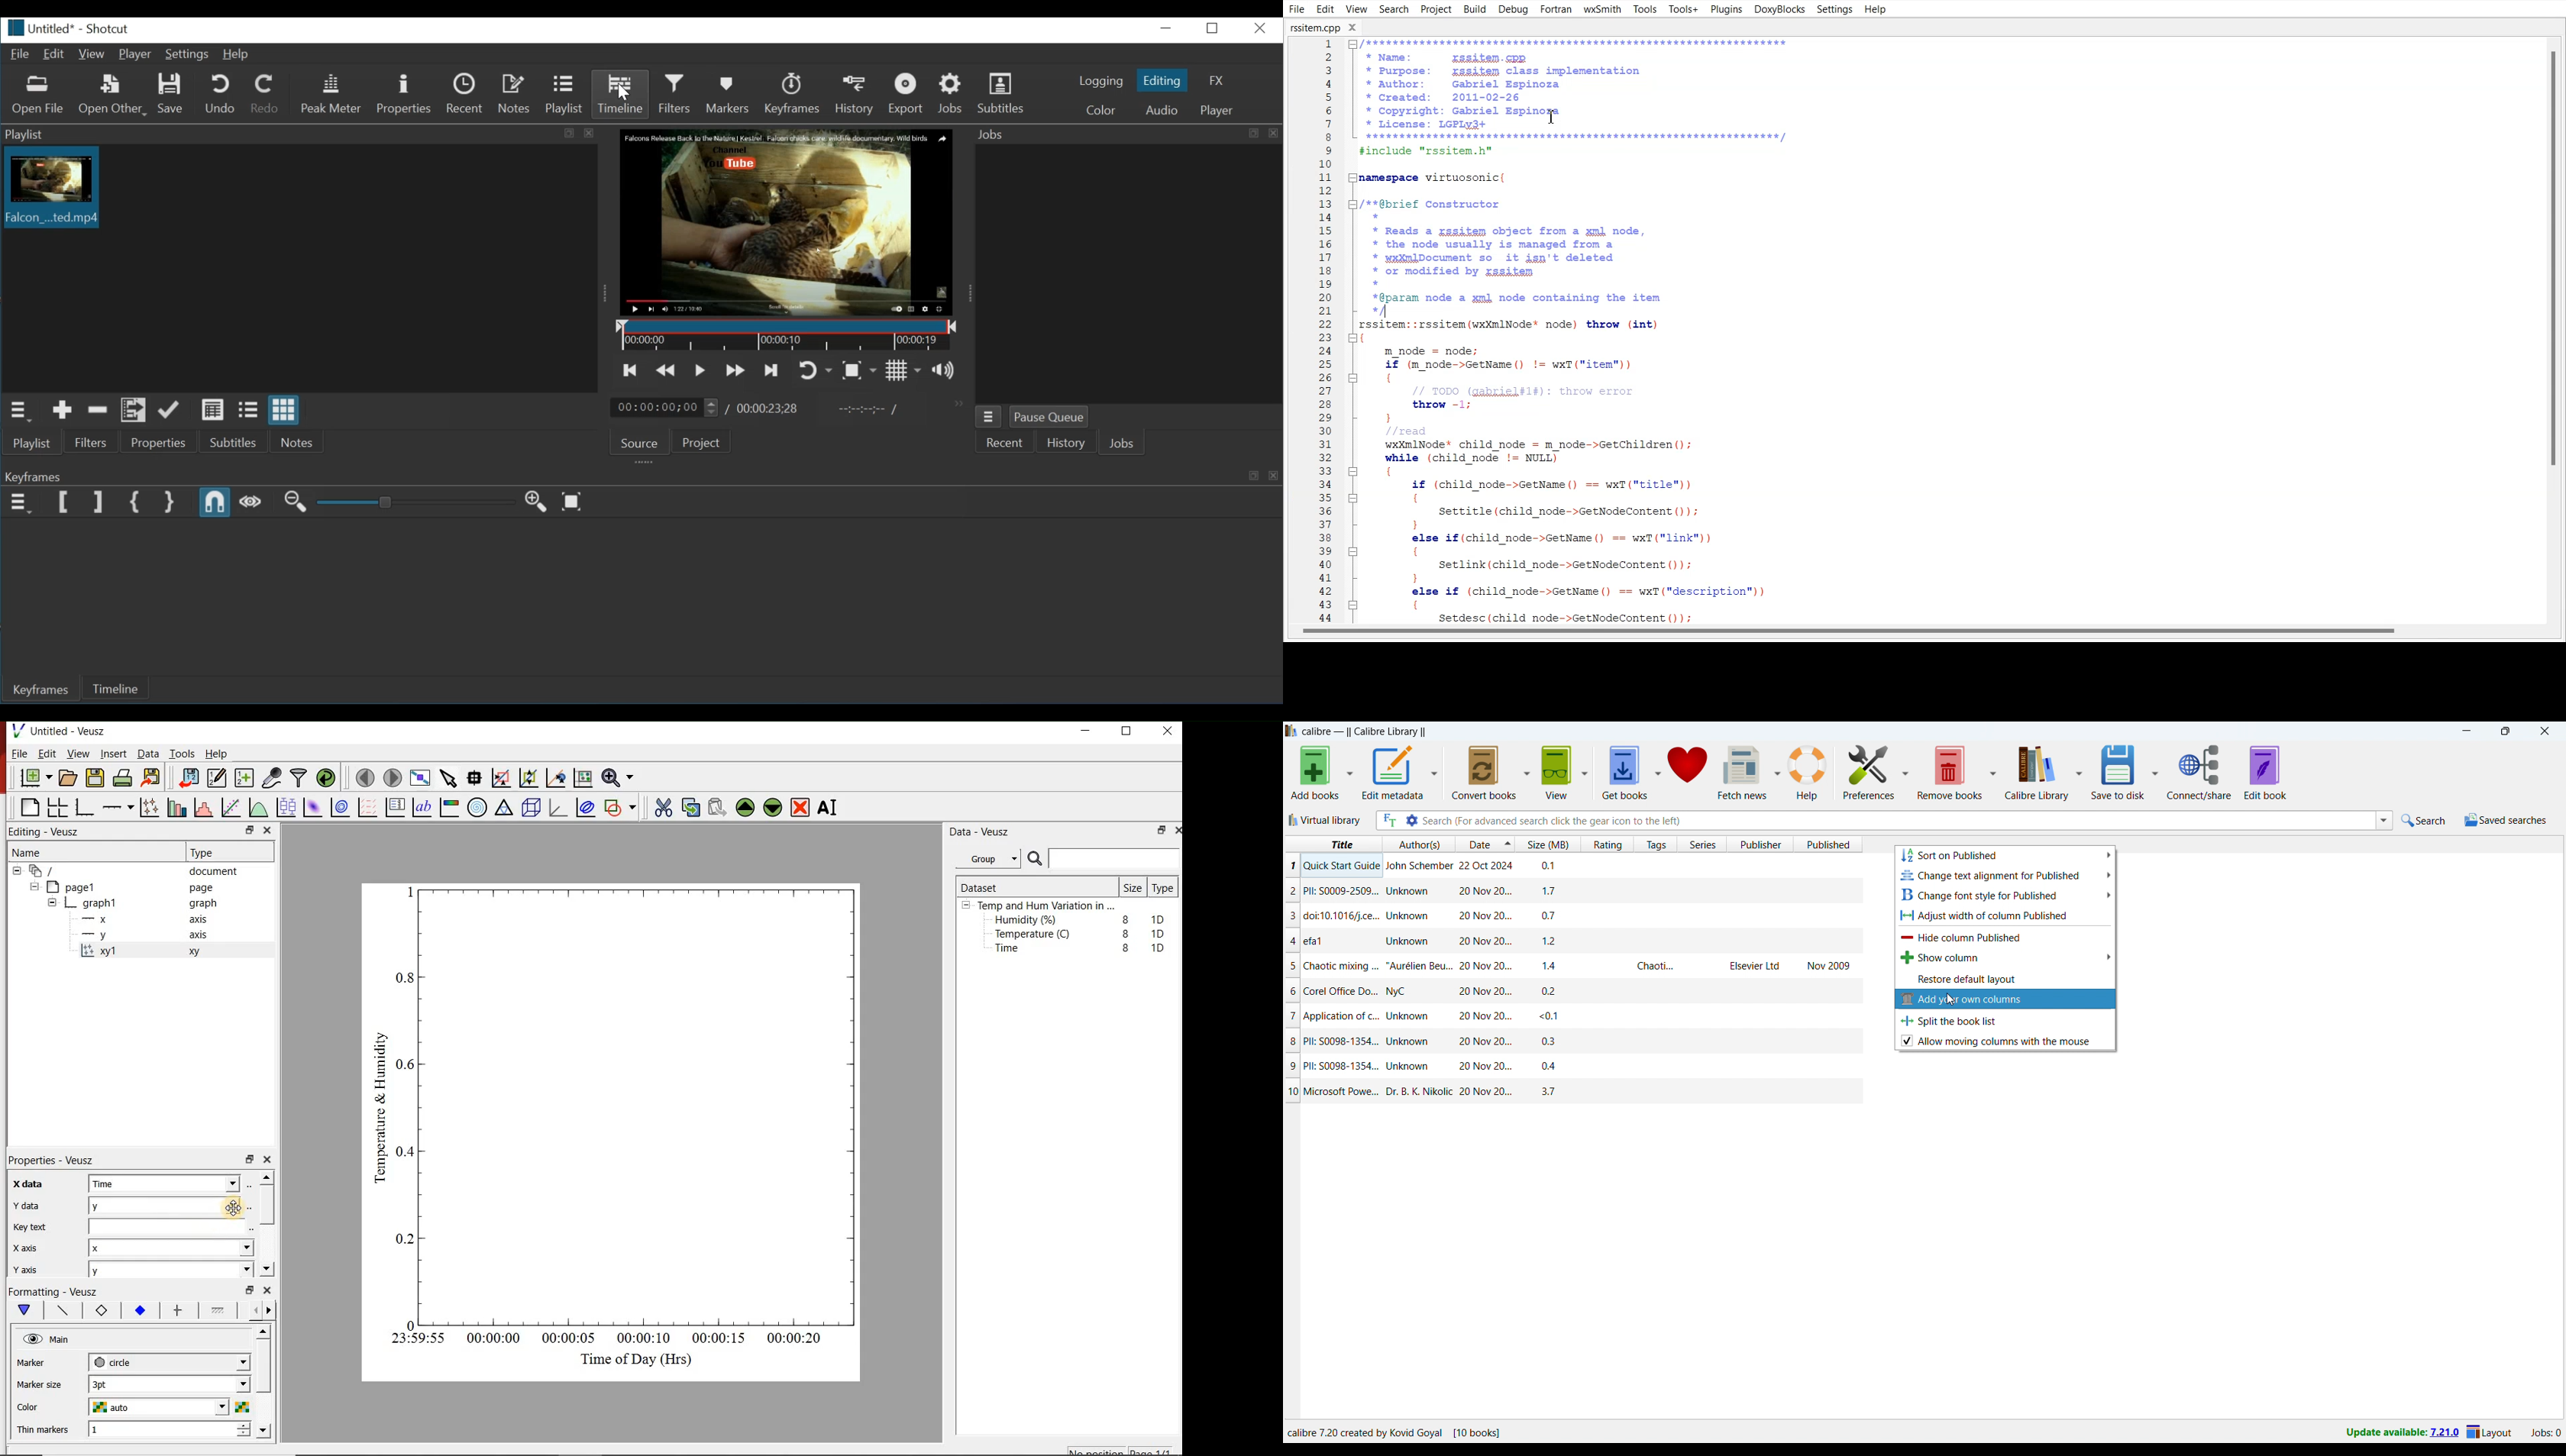  What do you see at coordinates (985, 885) in the screenshot?
I see `Dataset` at bounding box center [985, 885].